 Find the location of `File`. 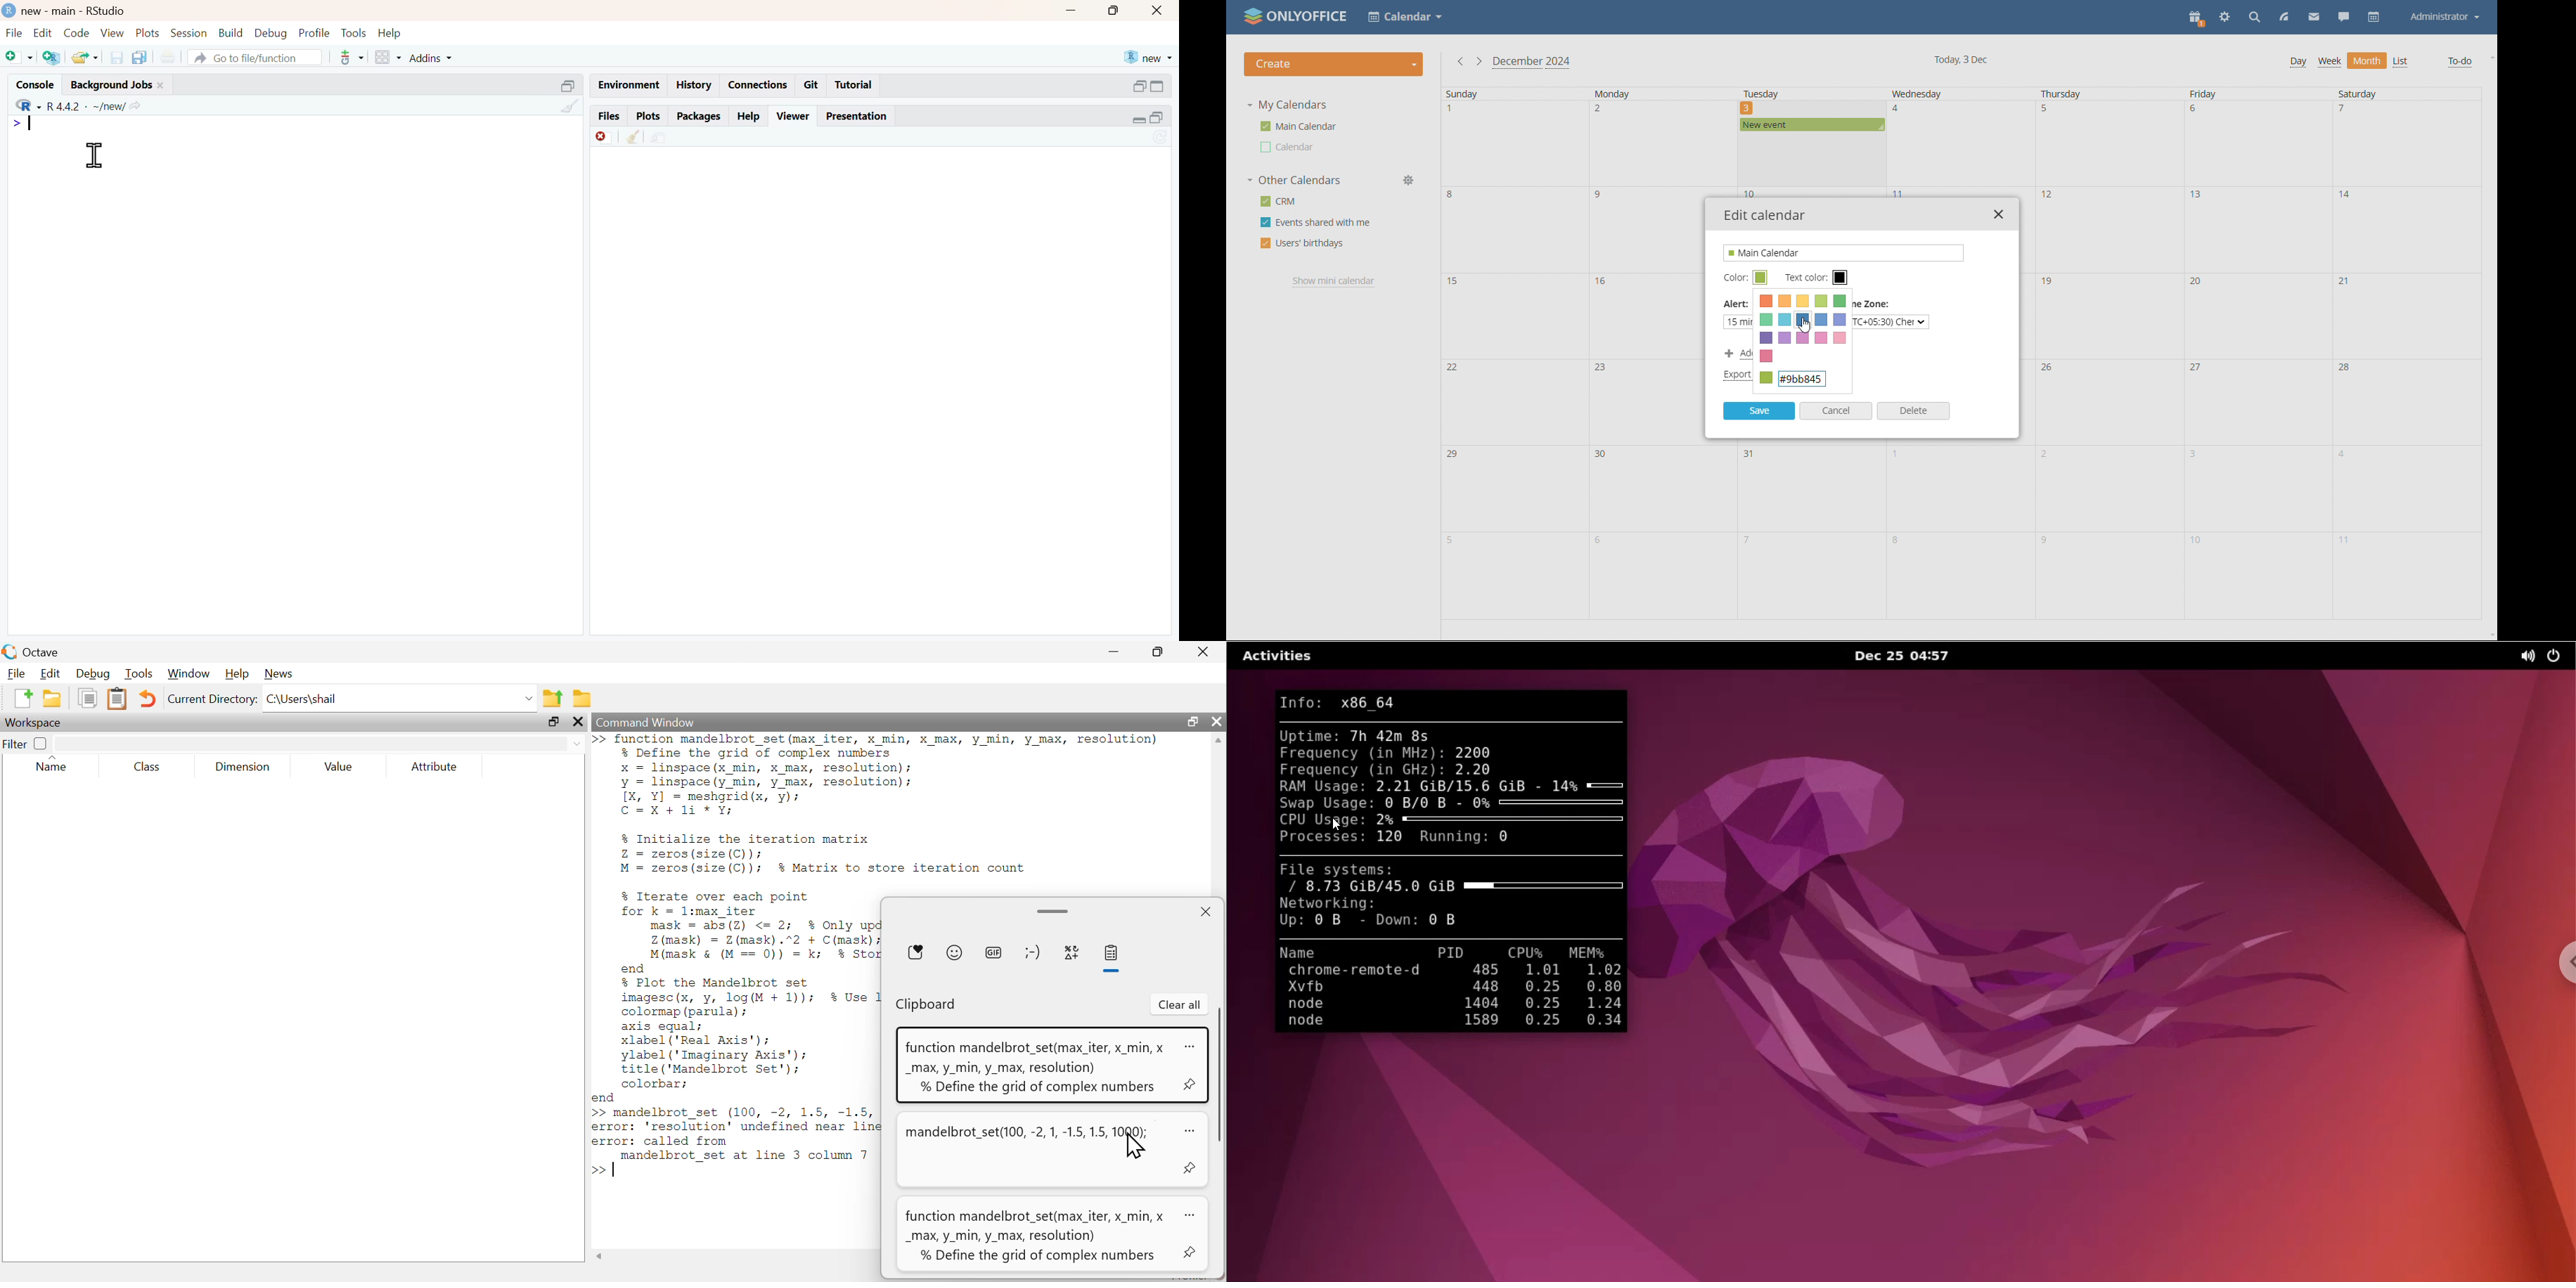

File is located at coordinates (14, 673).